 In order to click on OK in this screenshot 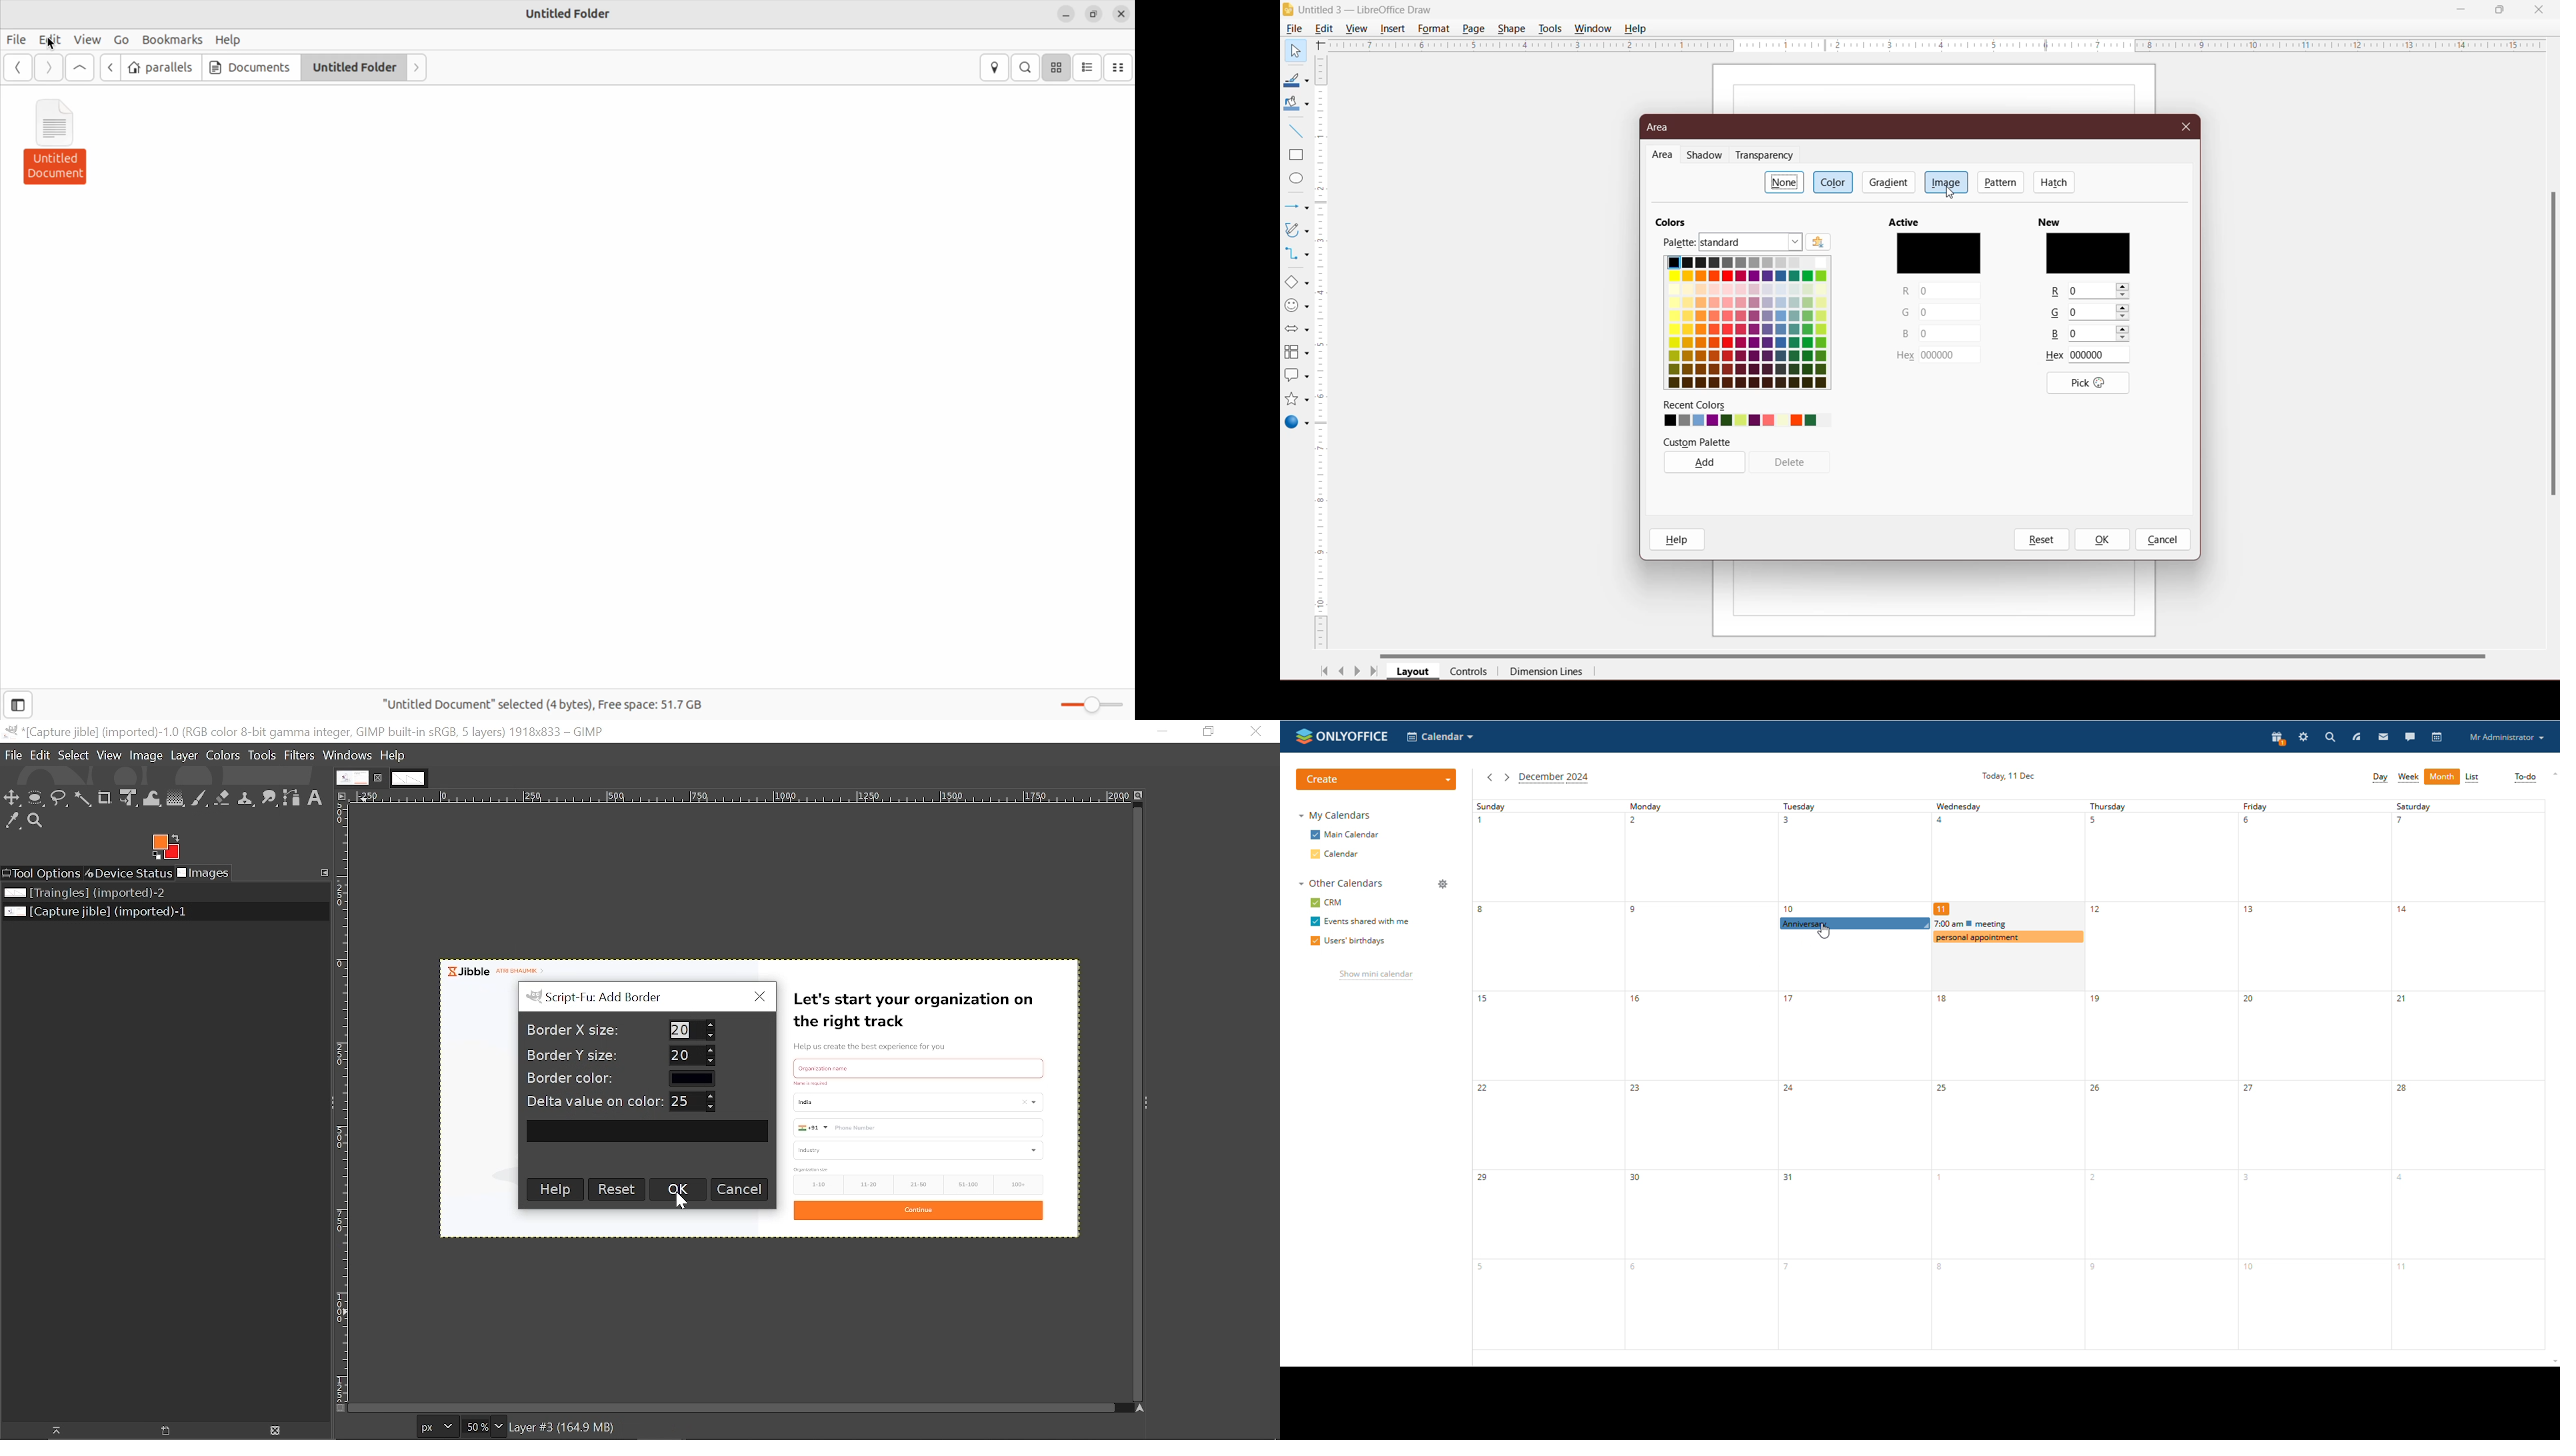, I will do `click(2101, 540)`.